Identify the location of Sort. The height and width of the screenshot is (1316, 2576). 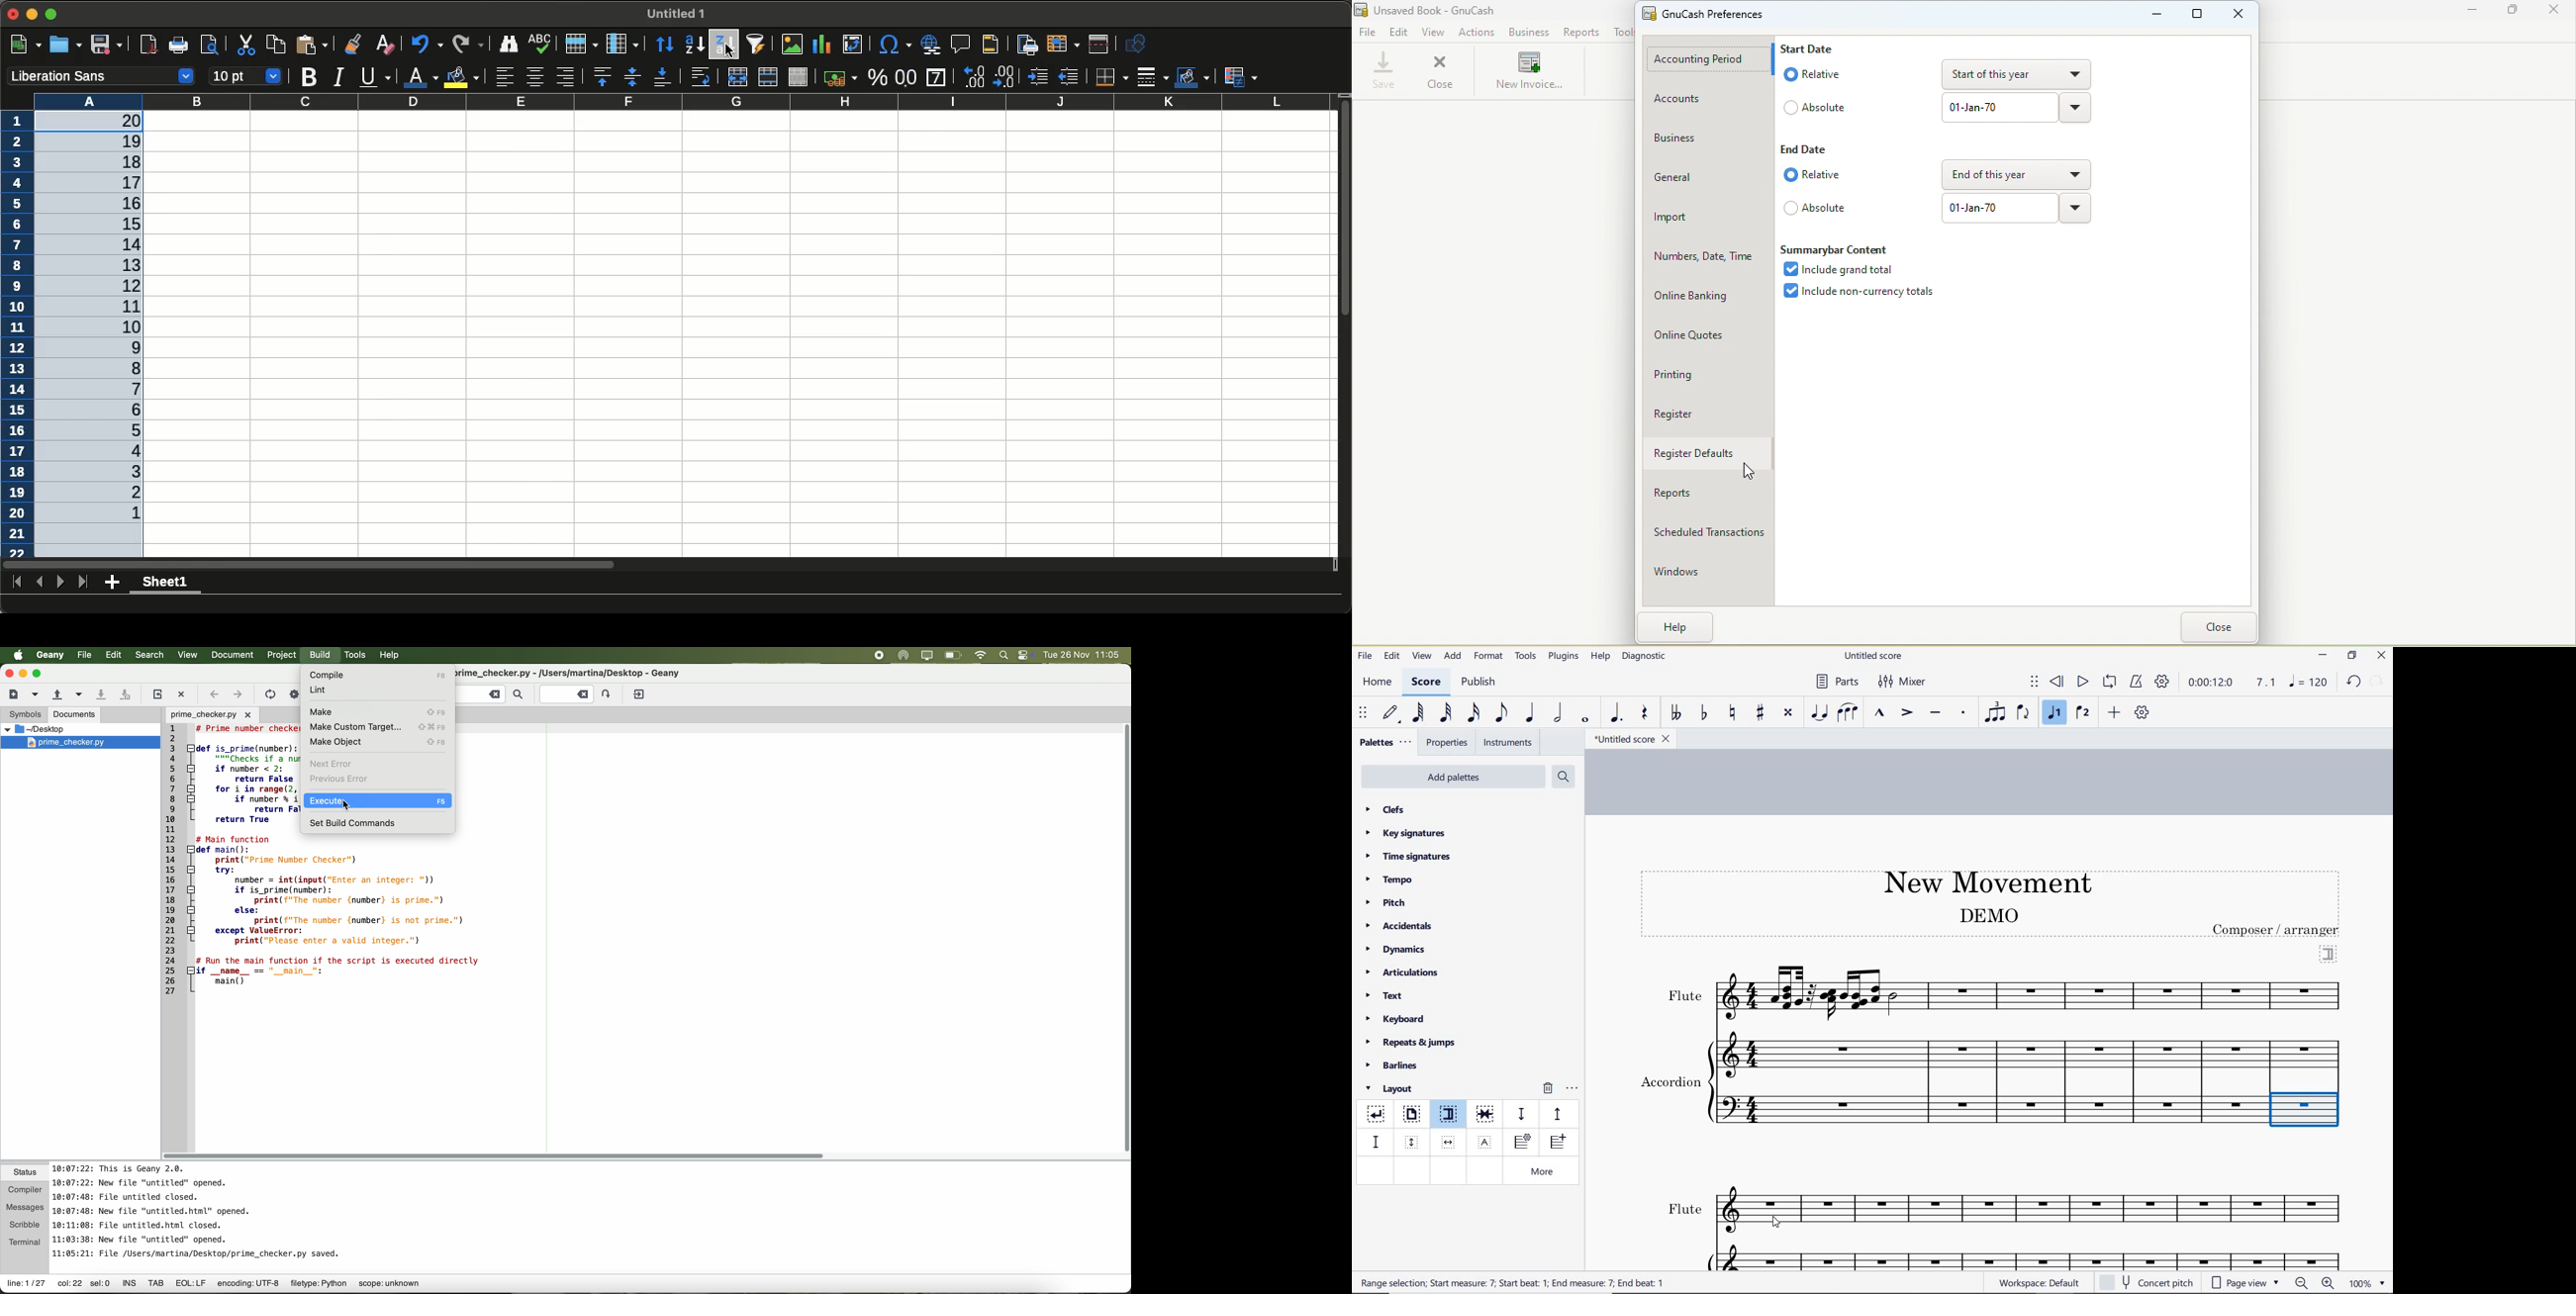
(661, 45).